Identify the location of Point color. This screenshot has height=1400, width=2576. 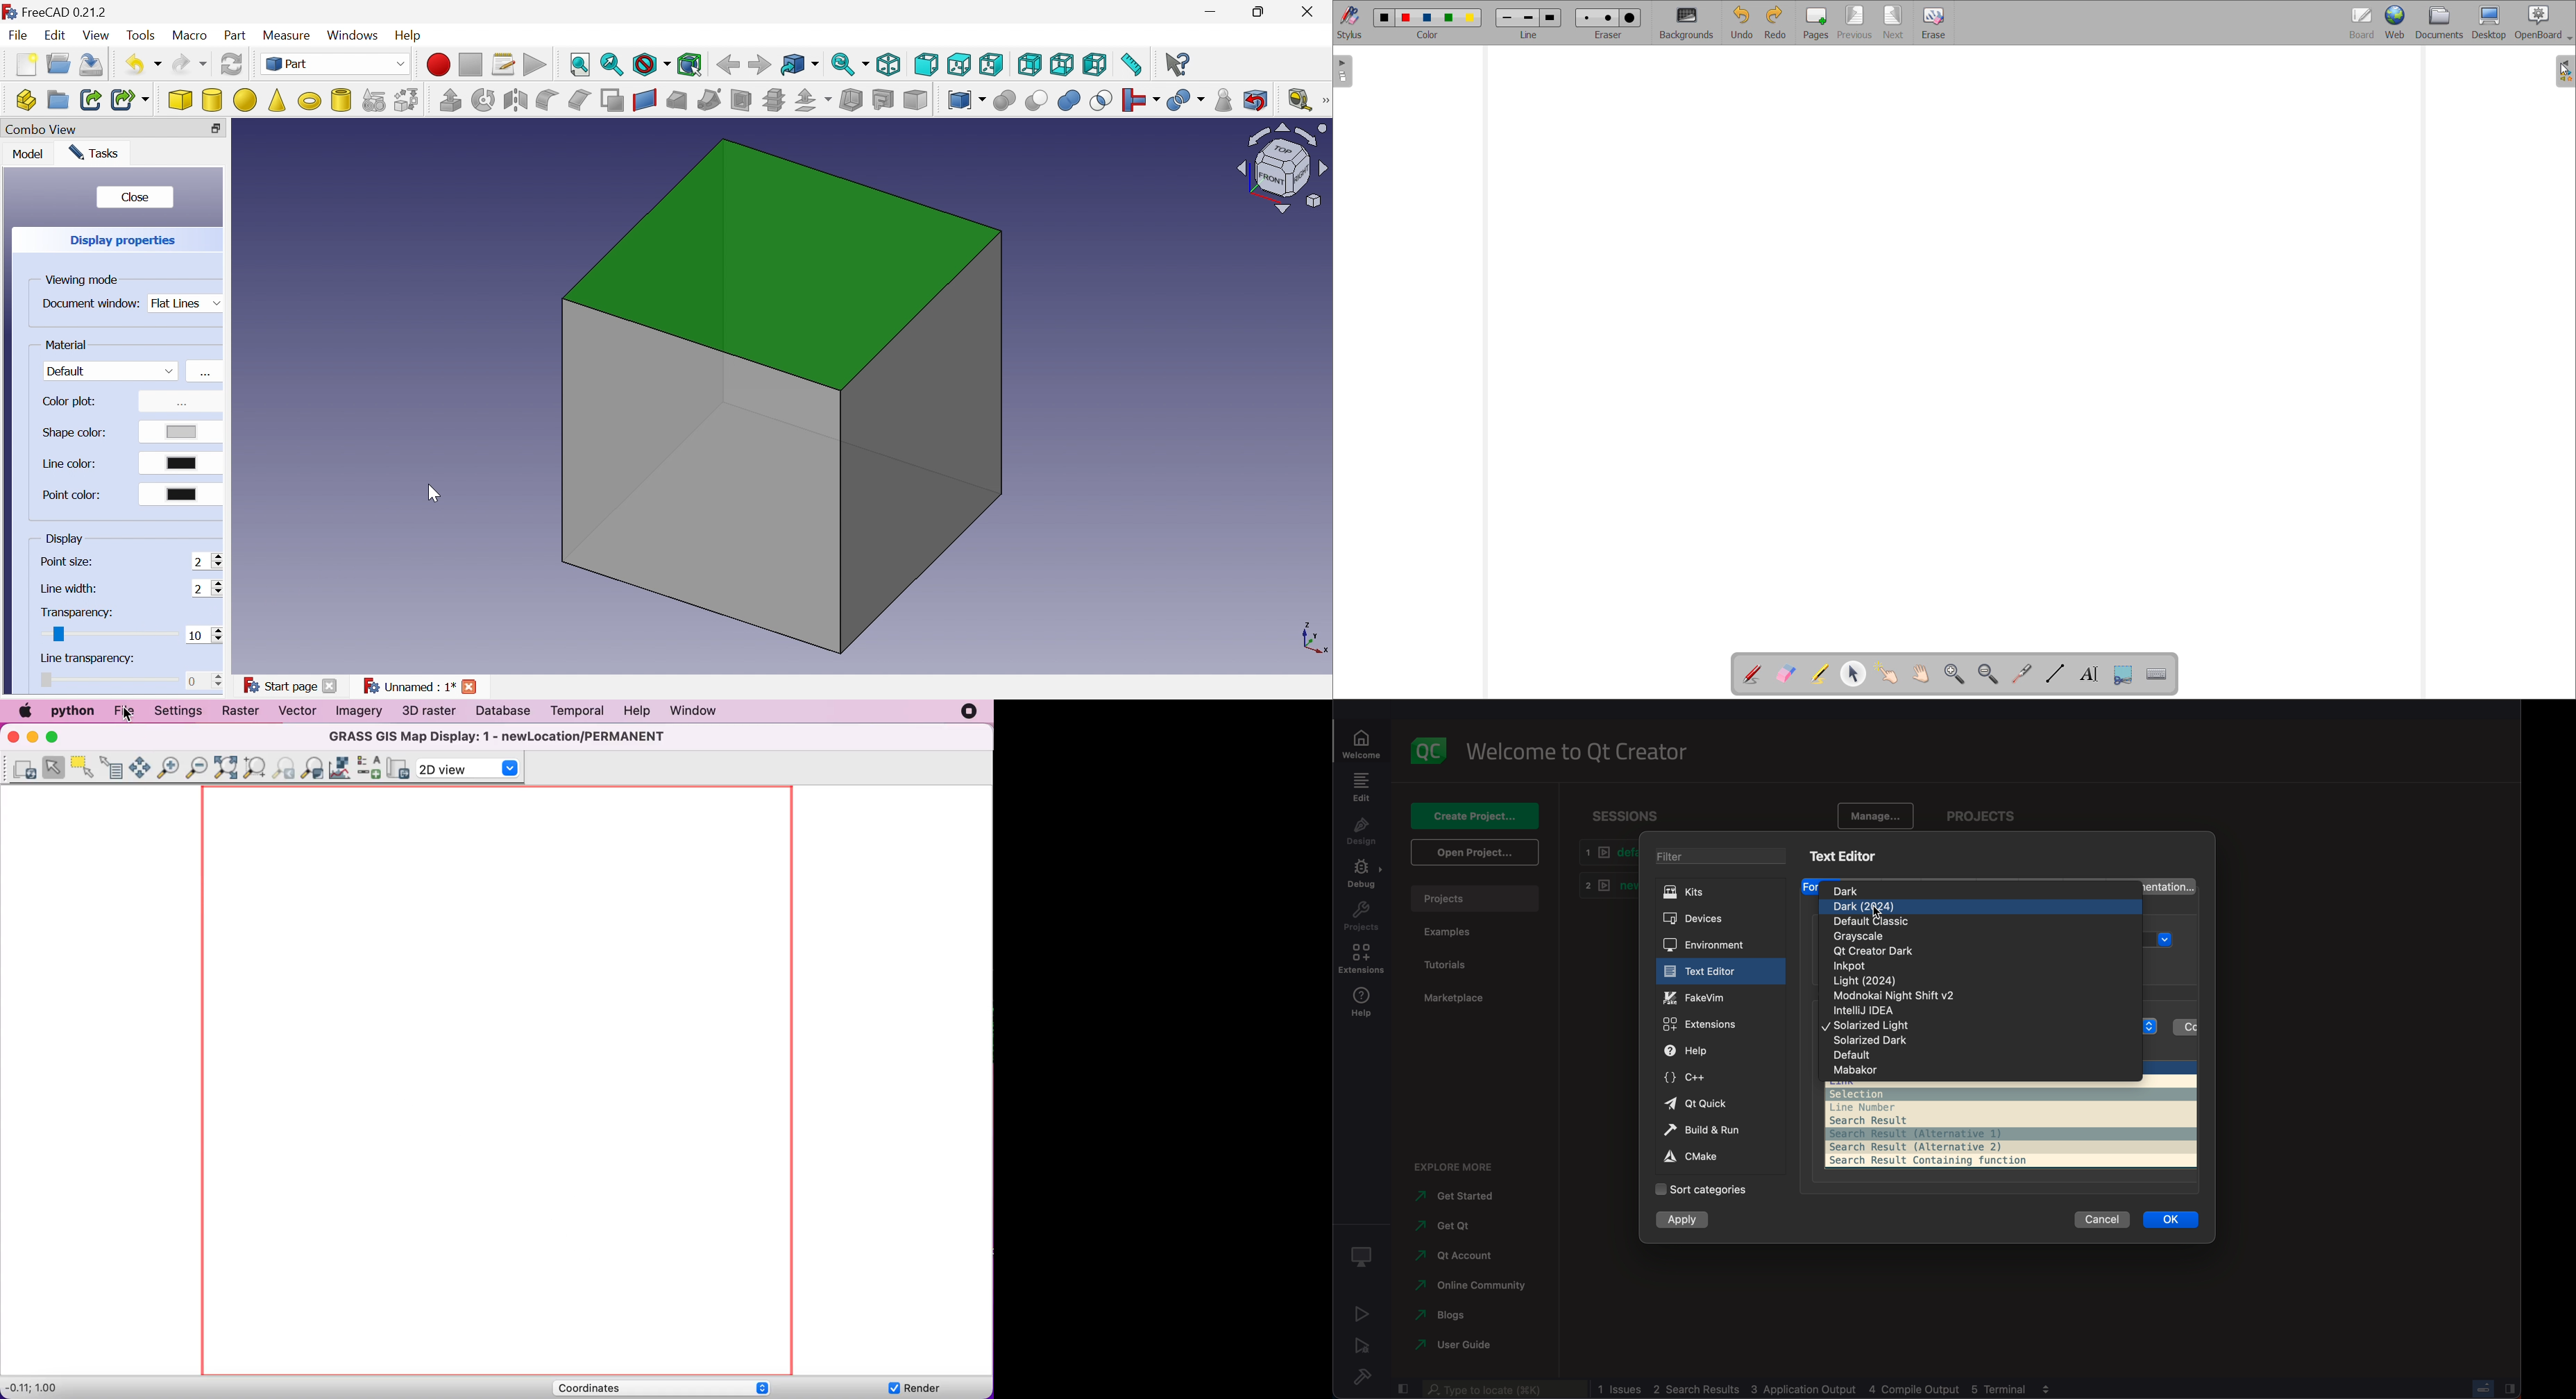
(71, 495).